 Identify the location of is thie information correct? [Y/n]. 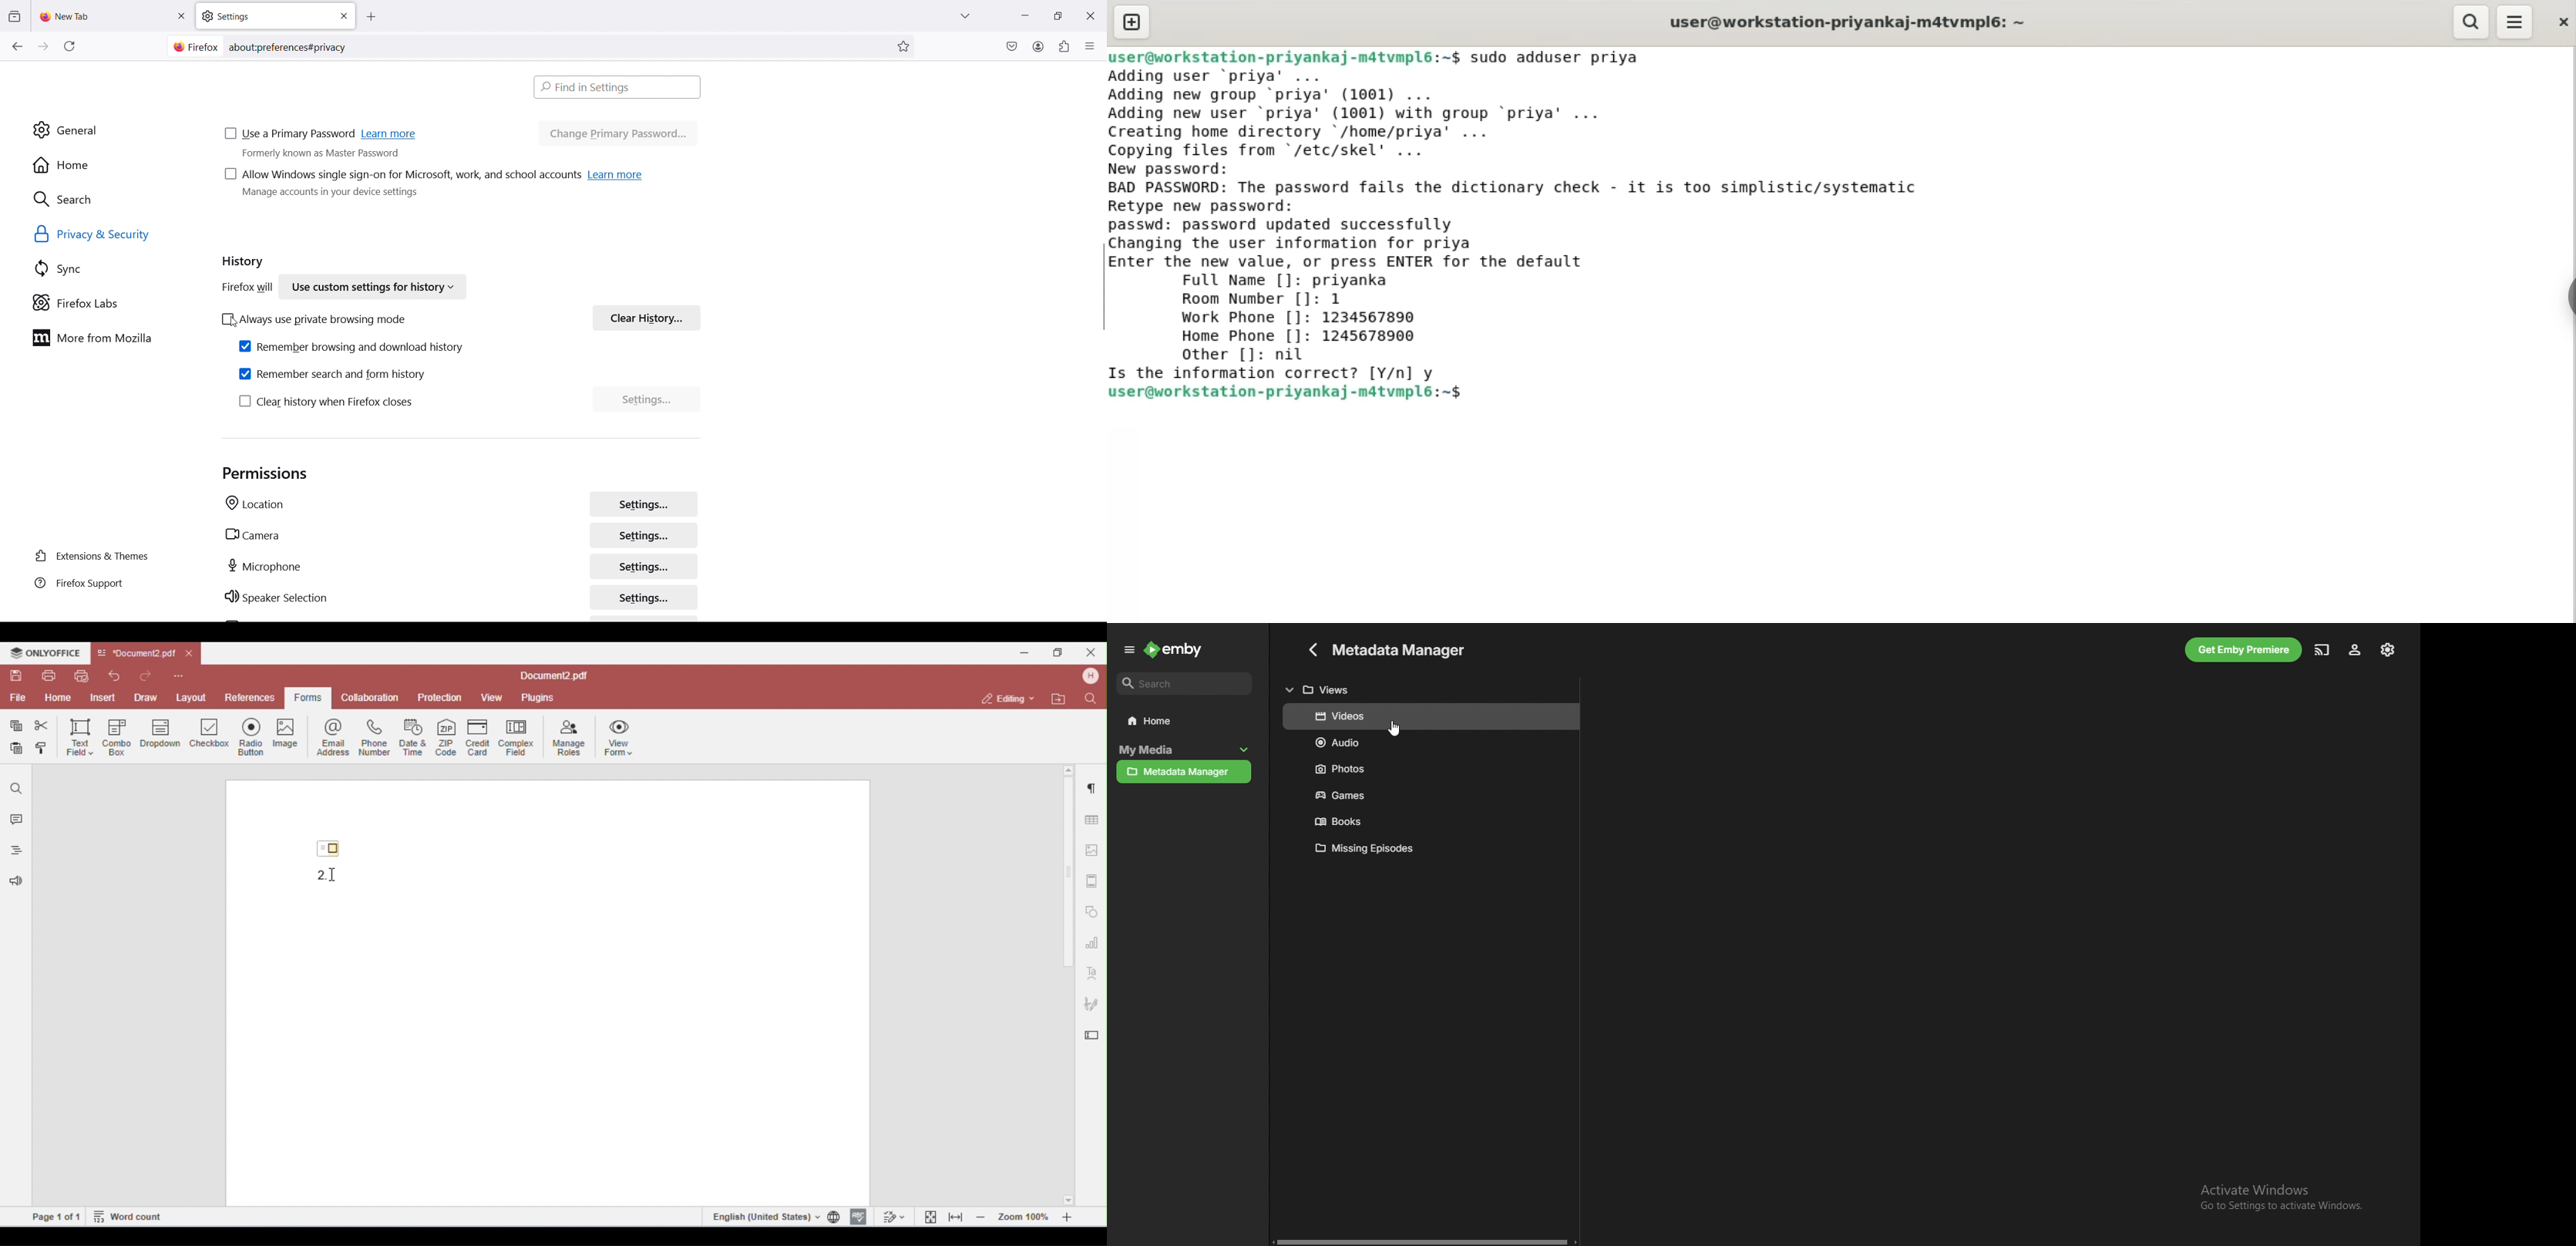
(1260, 373).